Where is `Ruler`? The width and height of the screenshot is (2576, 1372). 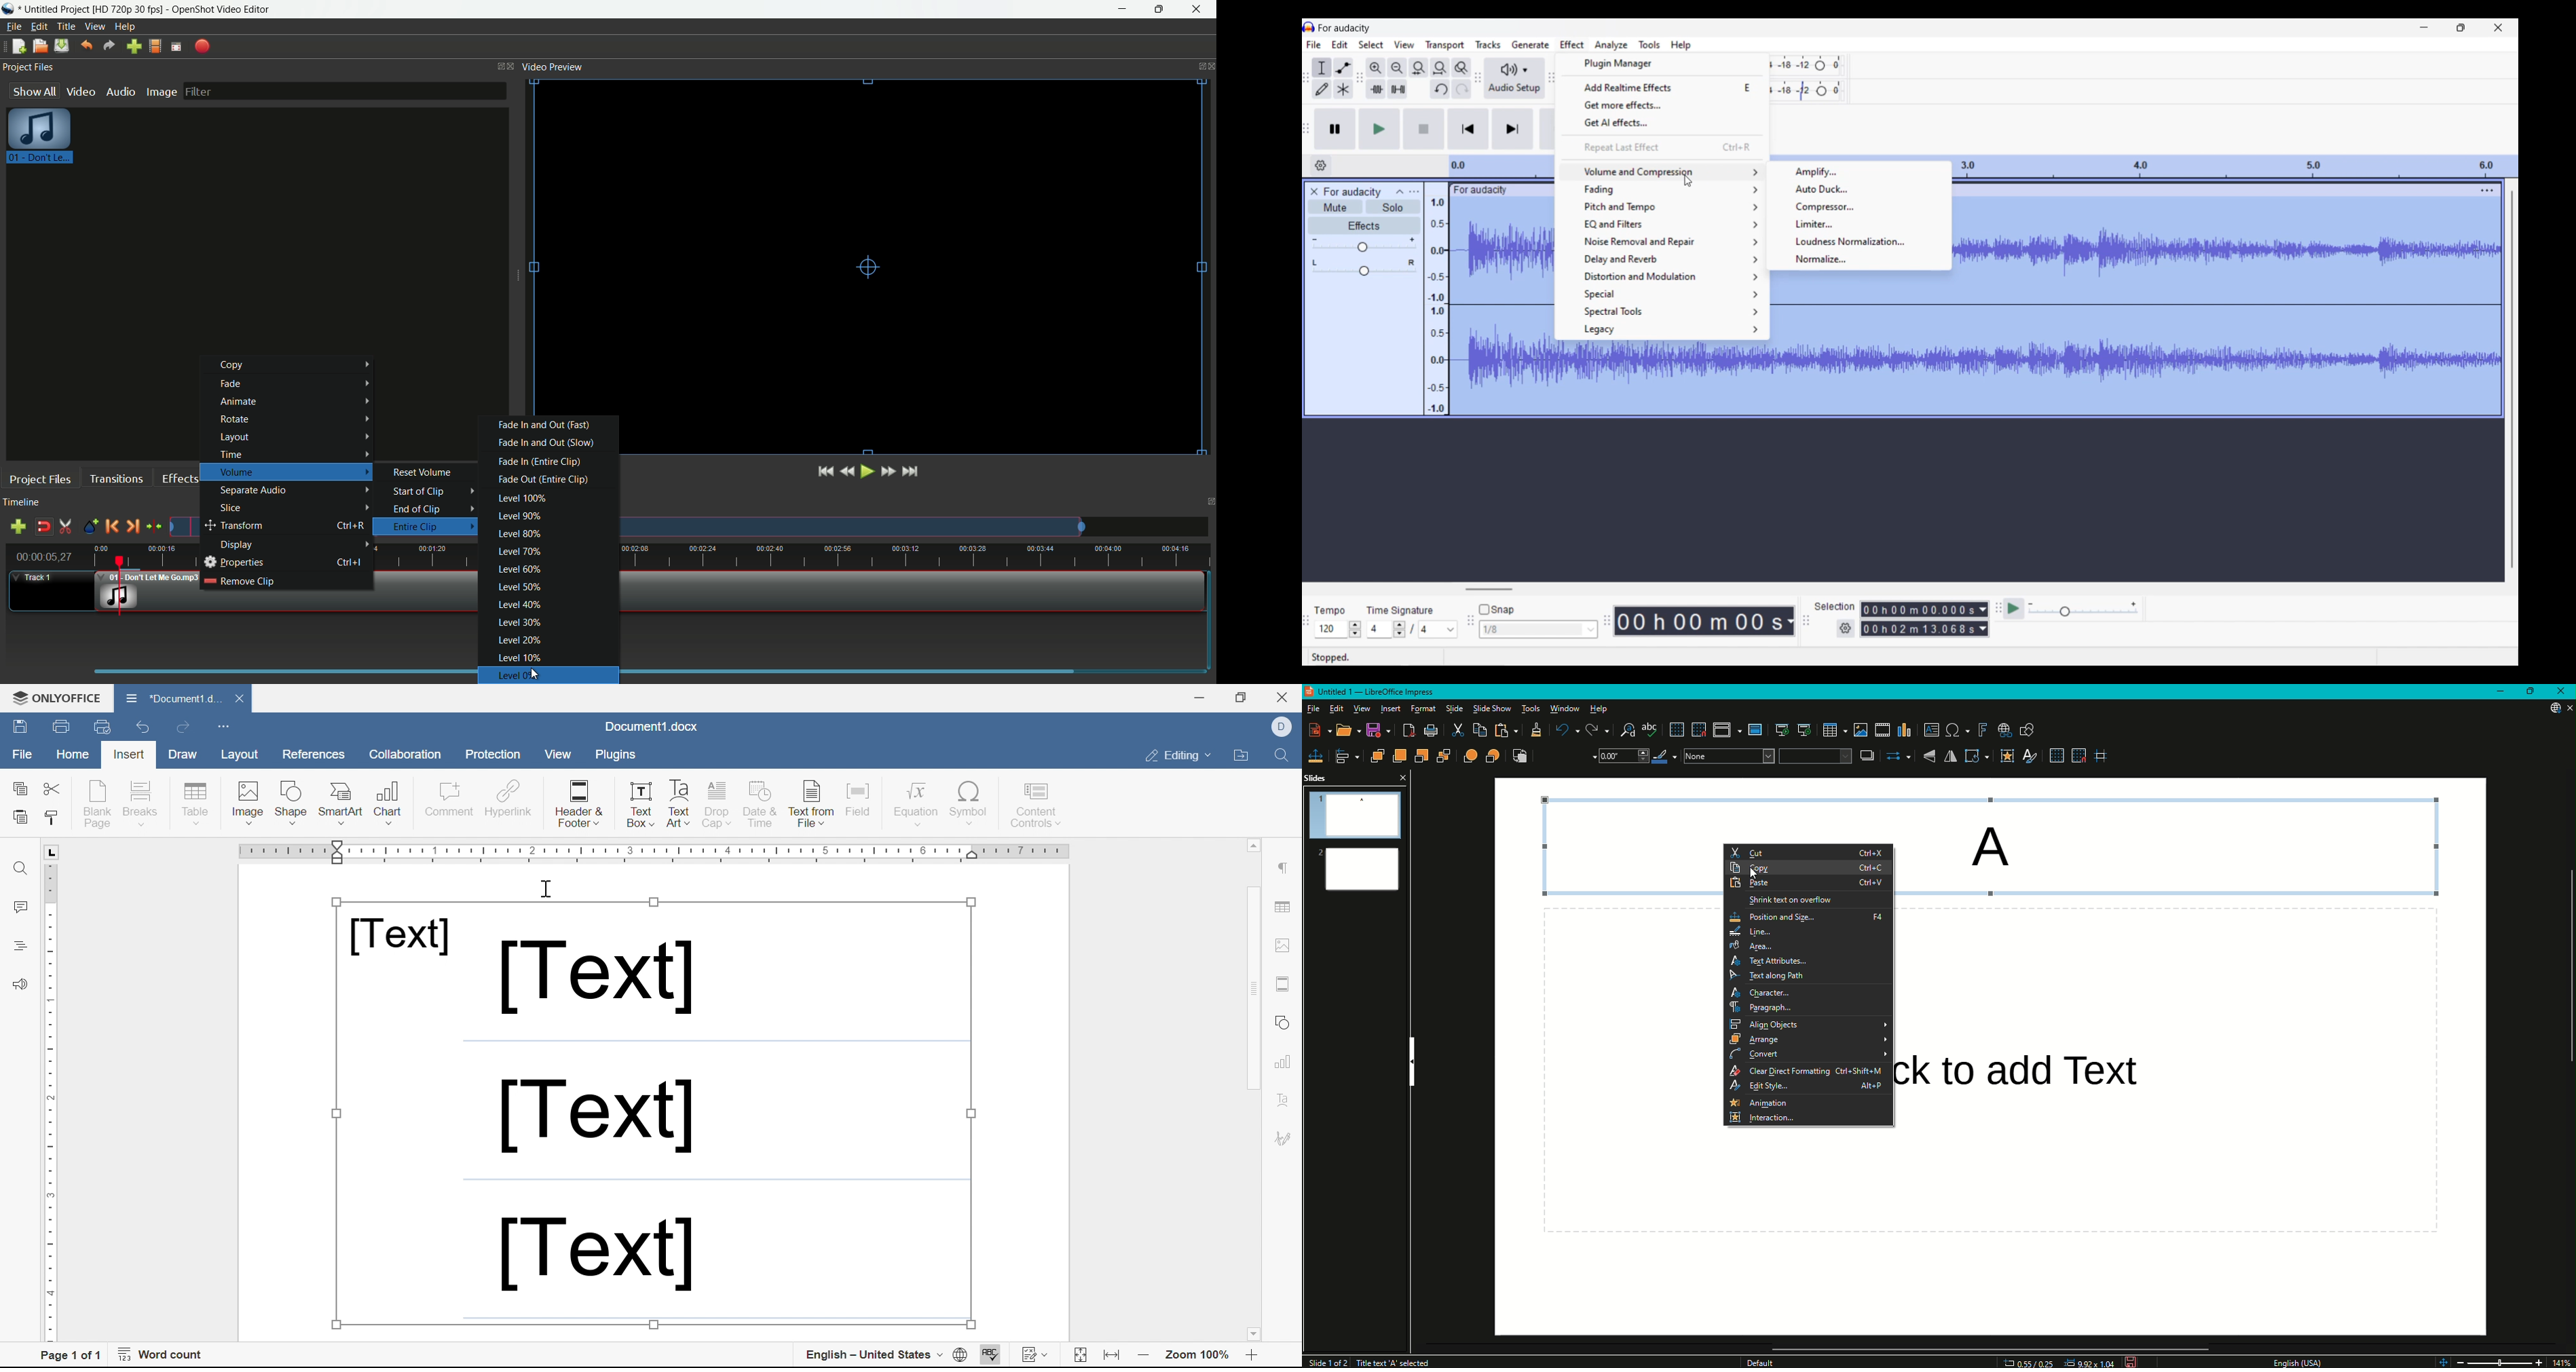 Ruler is located at coordinates (49, 1095).